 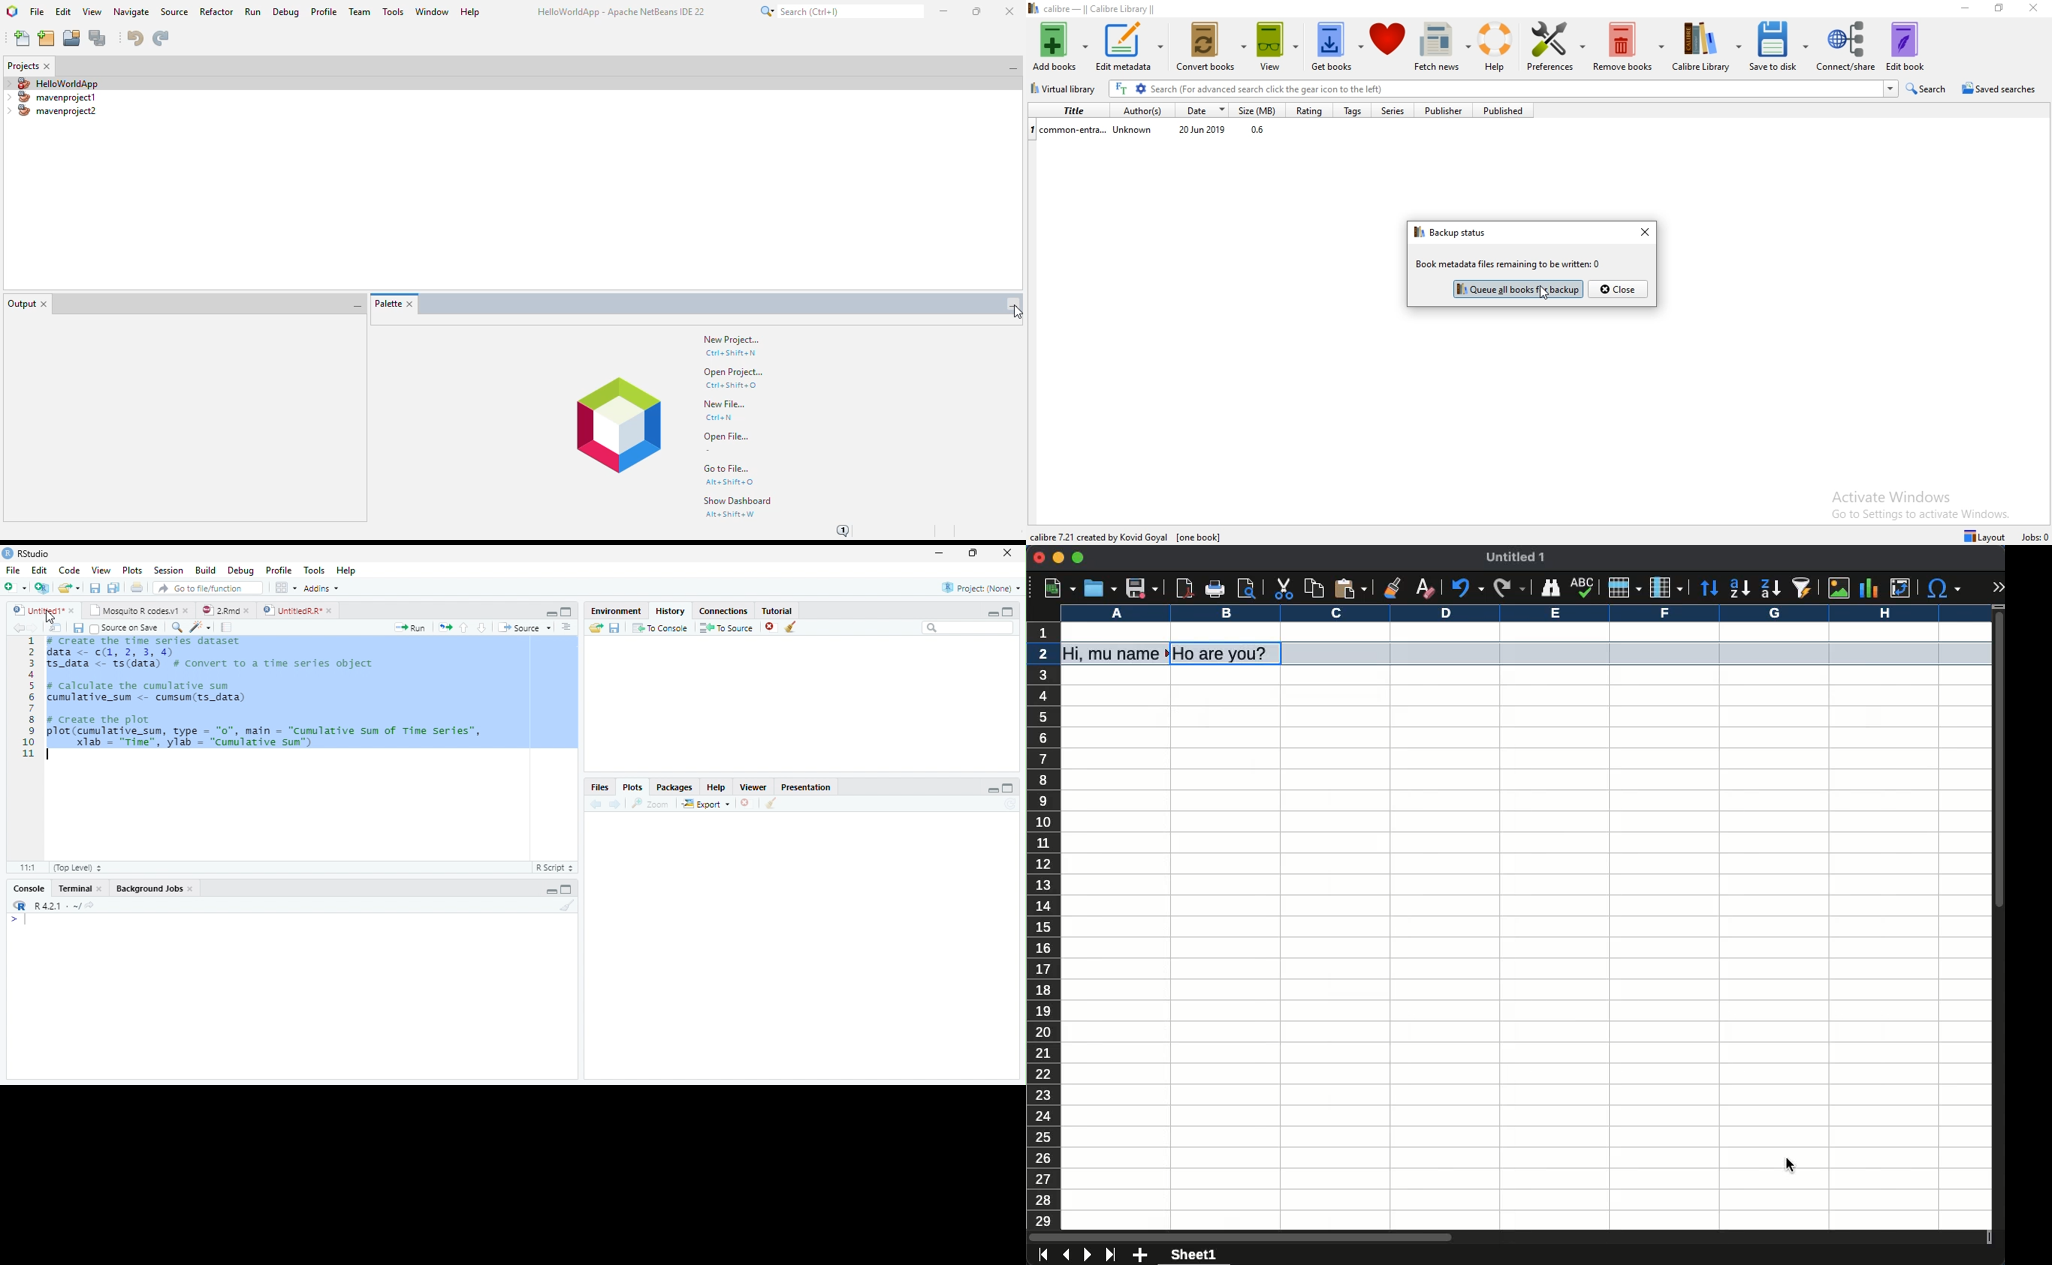 I want to click on Plots, so click(x=633, y=787).